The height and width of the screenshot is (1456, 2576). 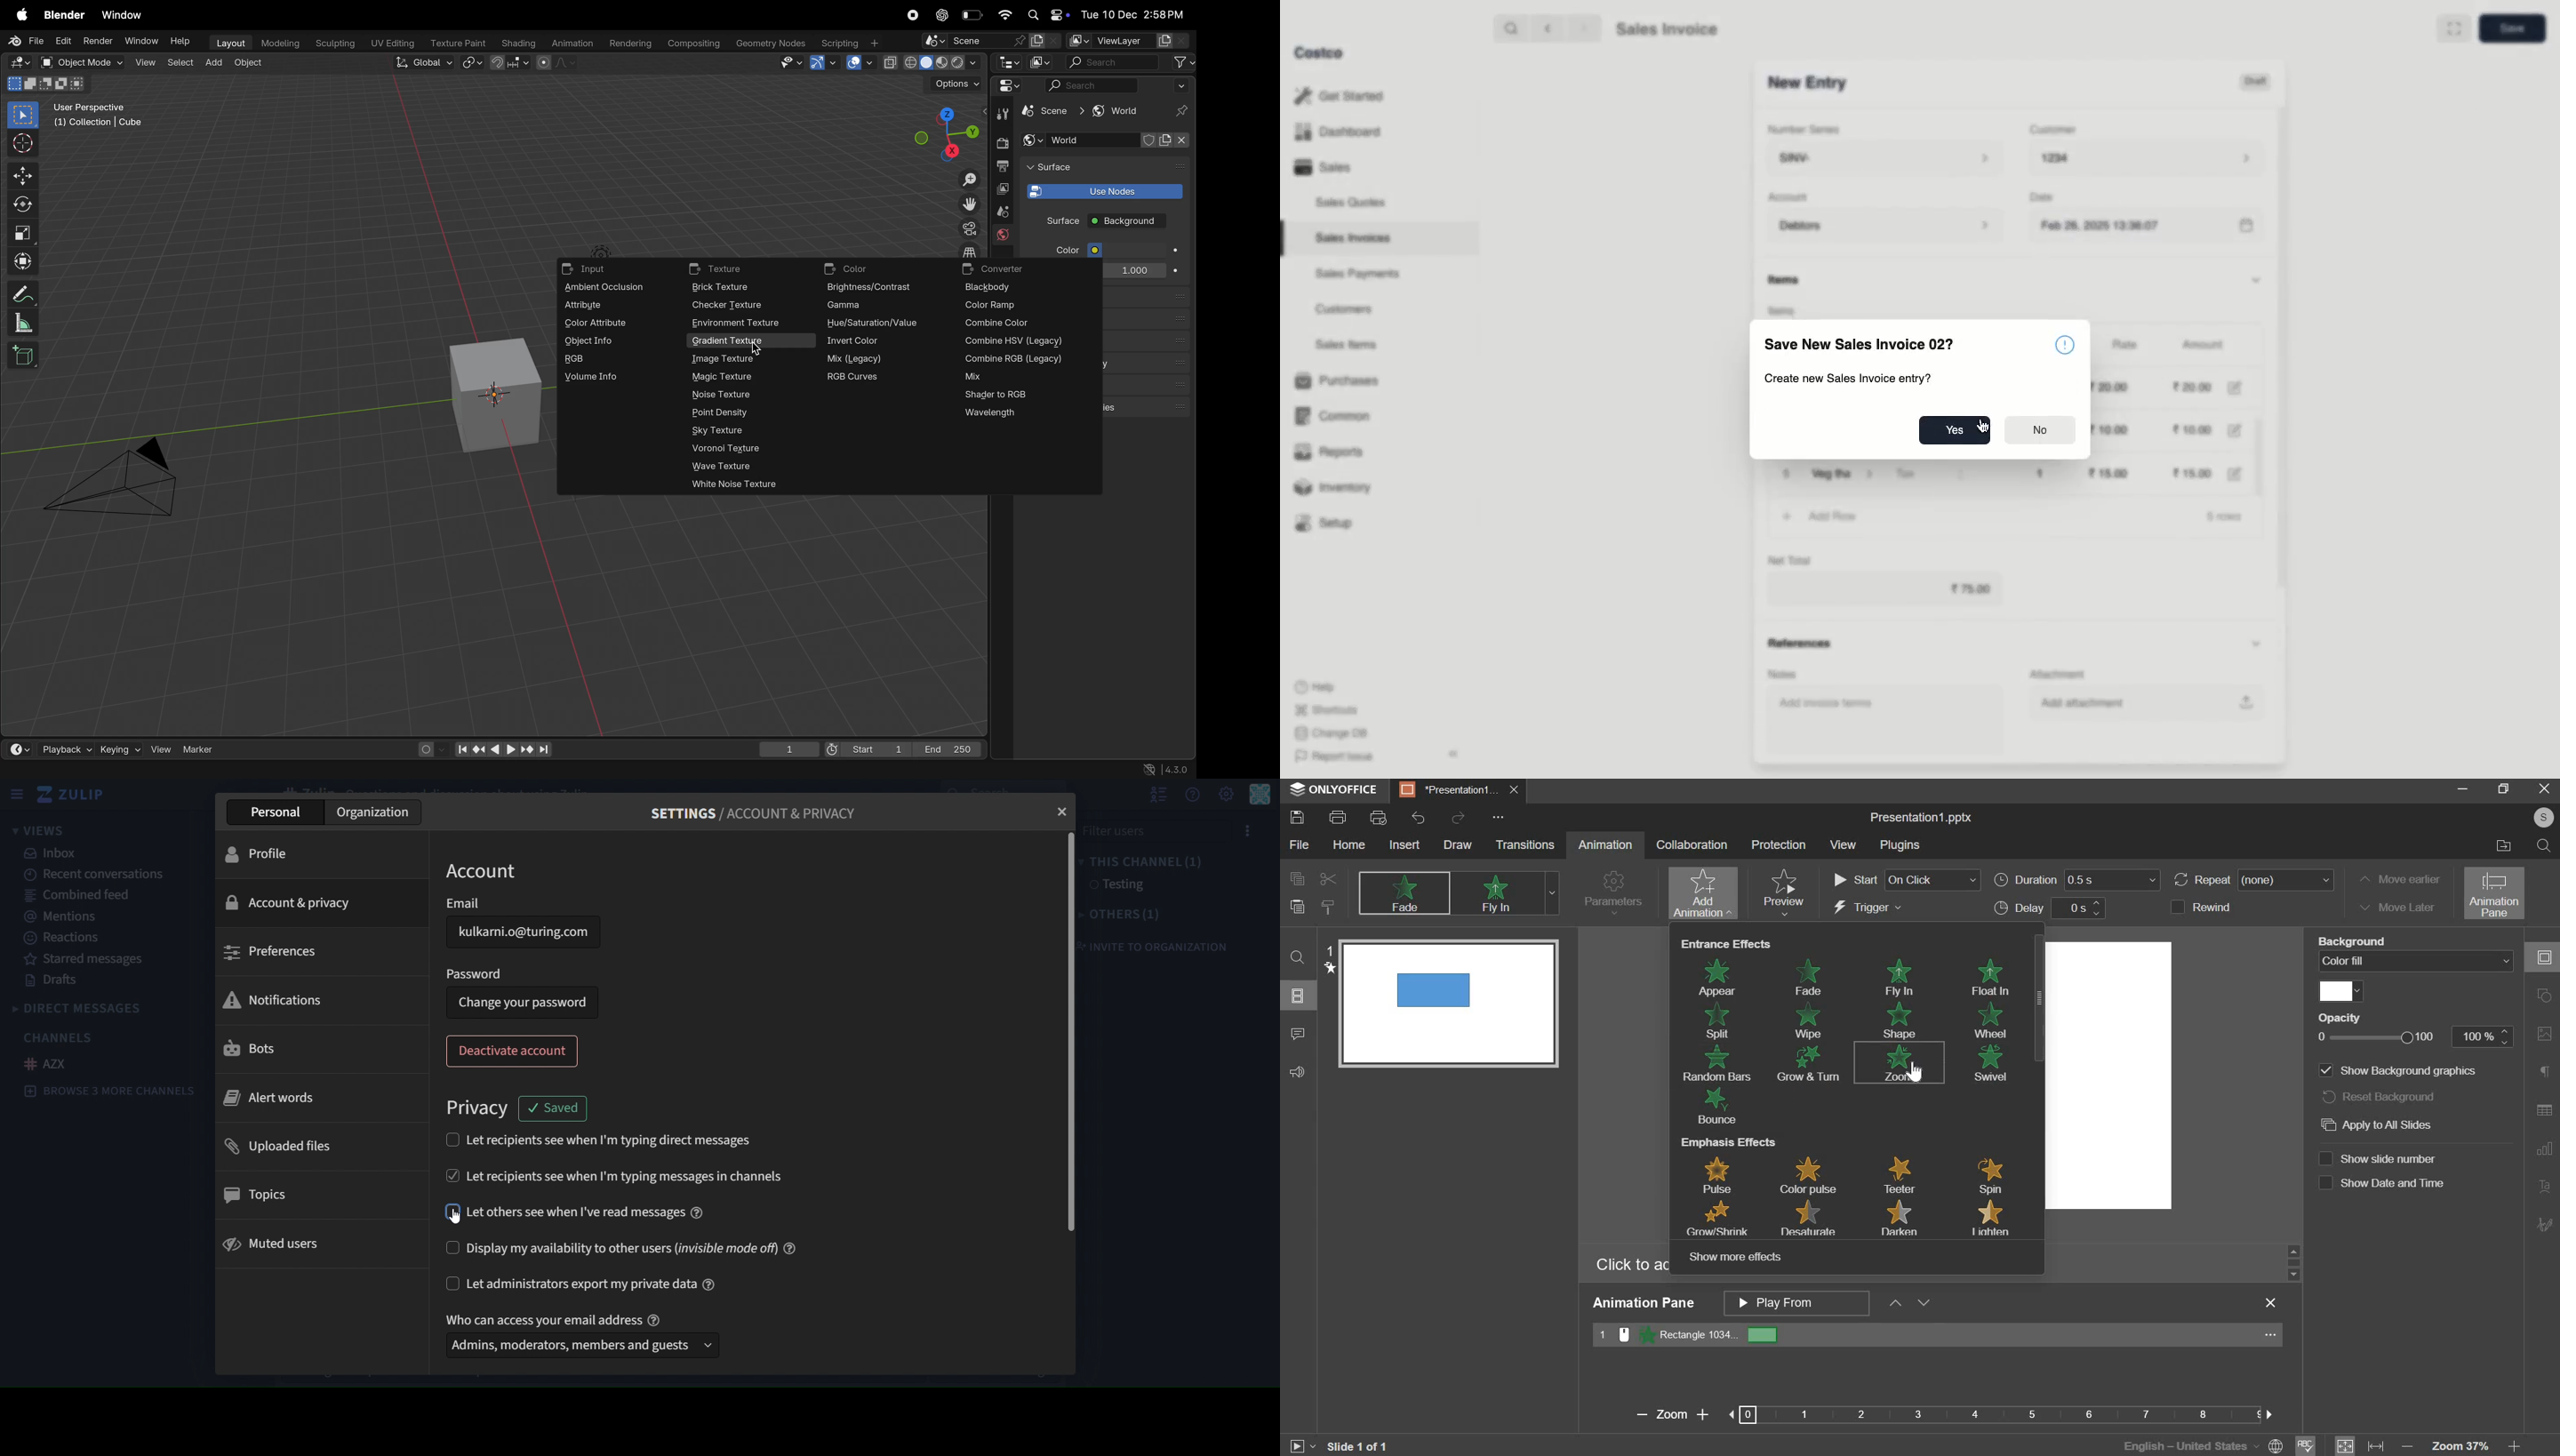 I want to click on Costco, so click(x=1324, y=53).